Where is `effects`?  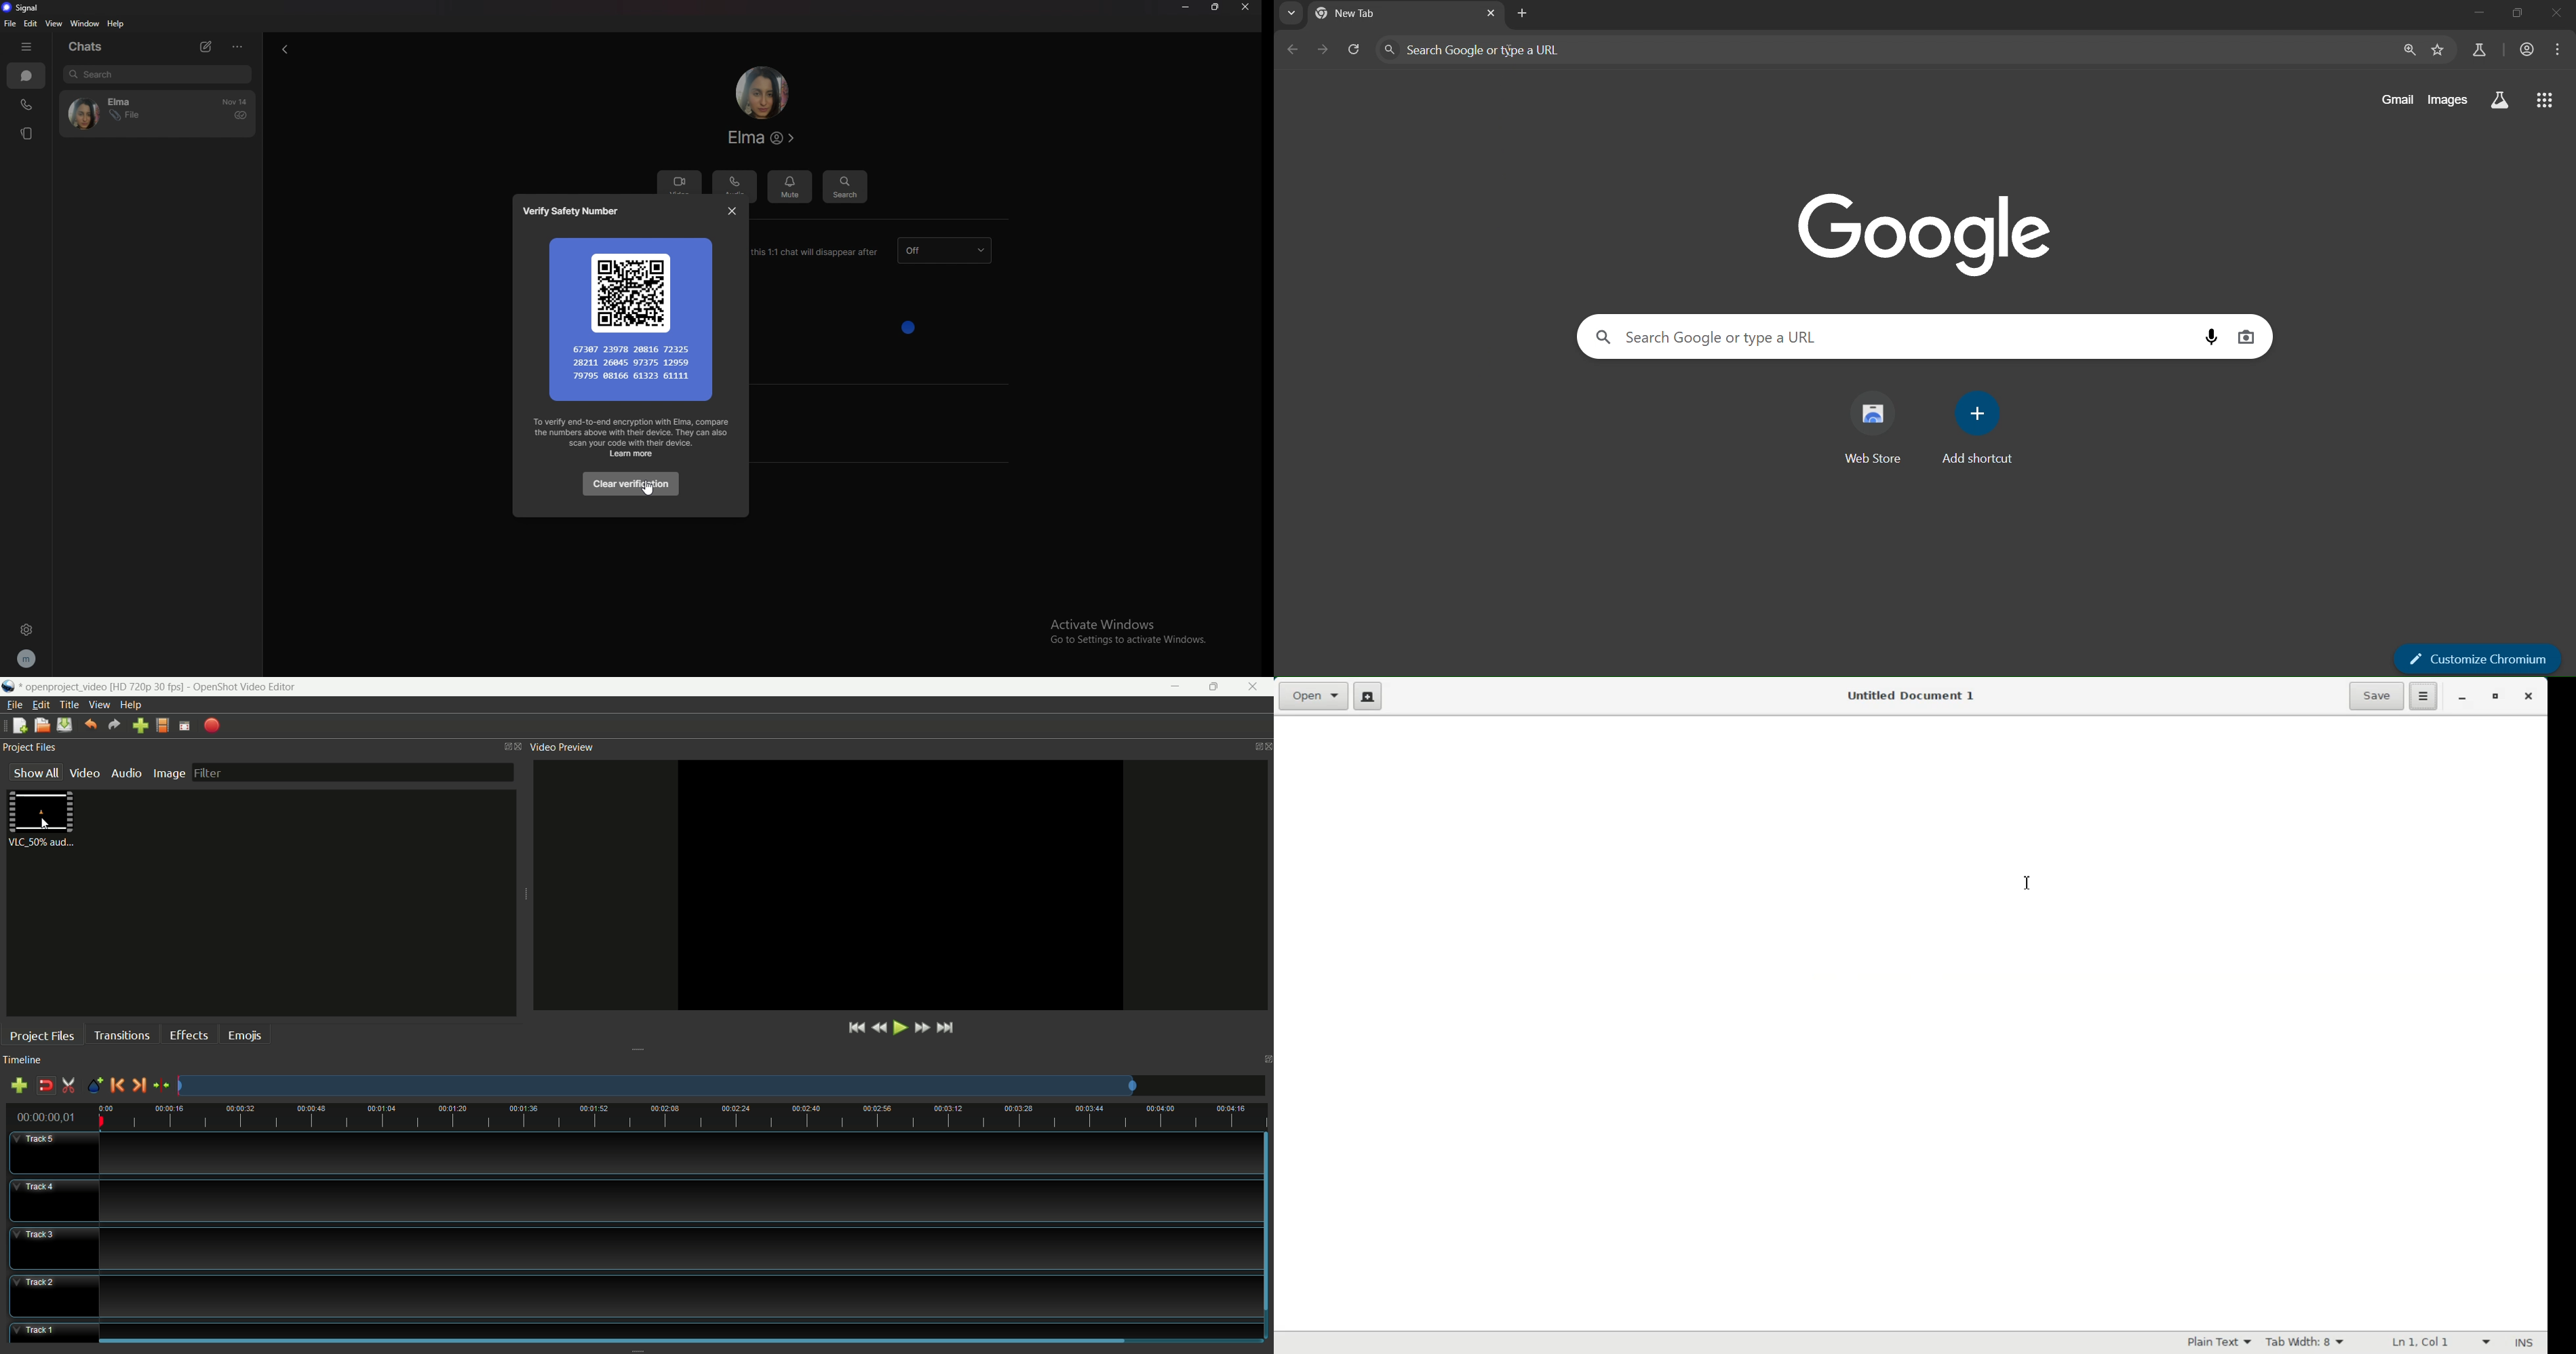
effects is located at coordinates (188, 1034).